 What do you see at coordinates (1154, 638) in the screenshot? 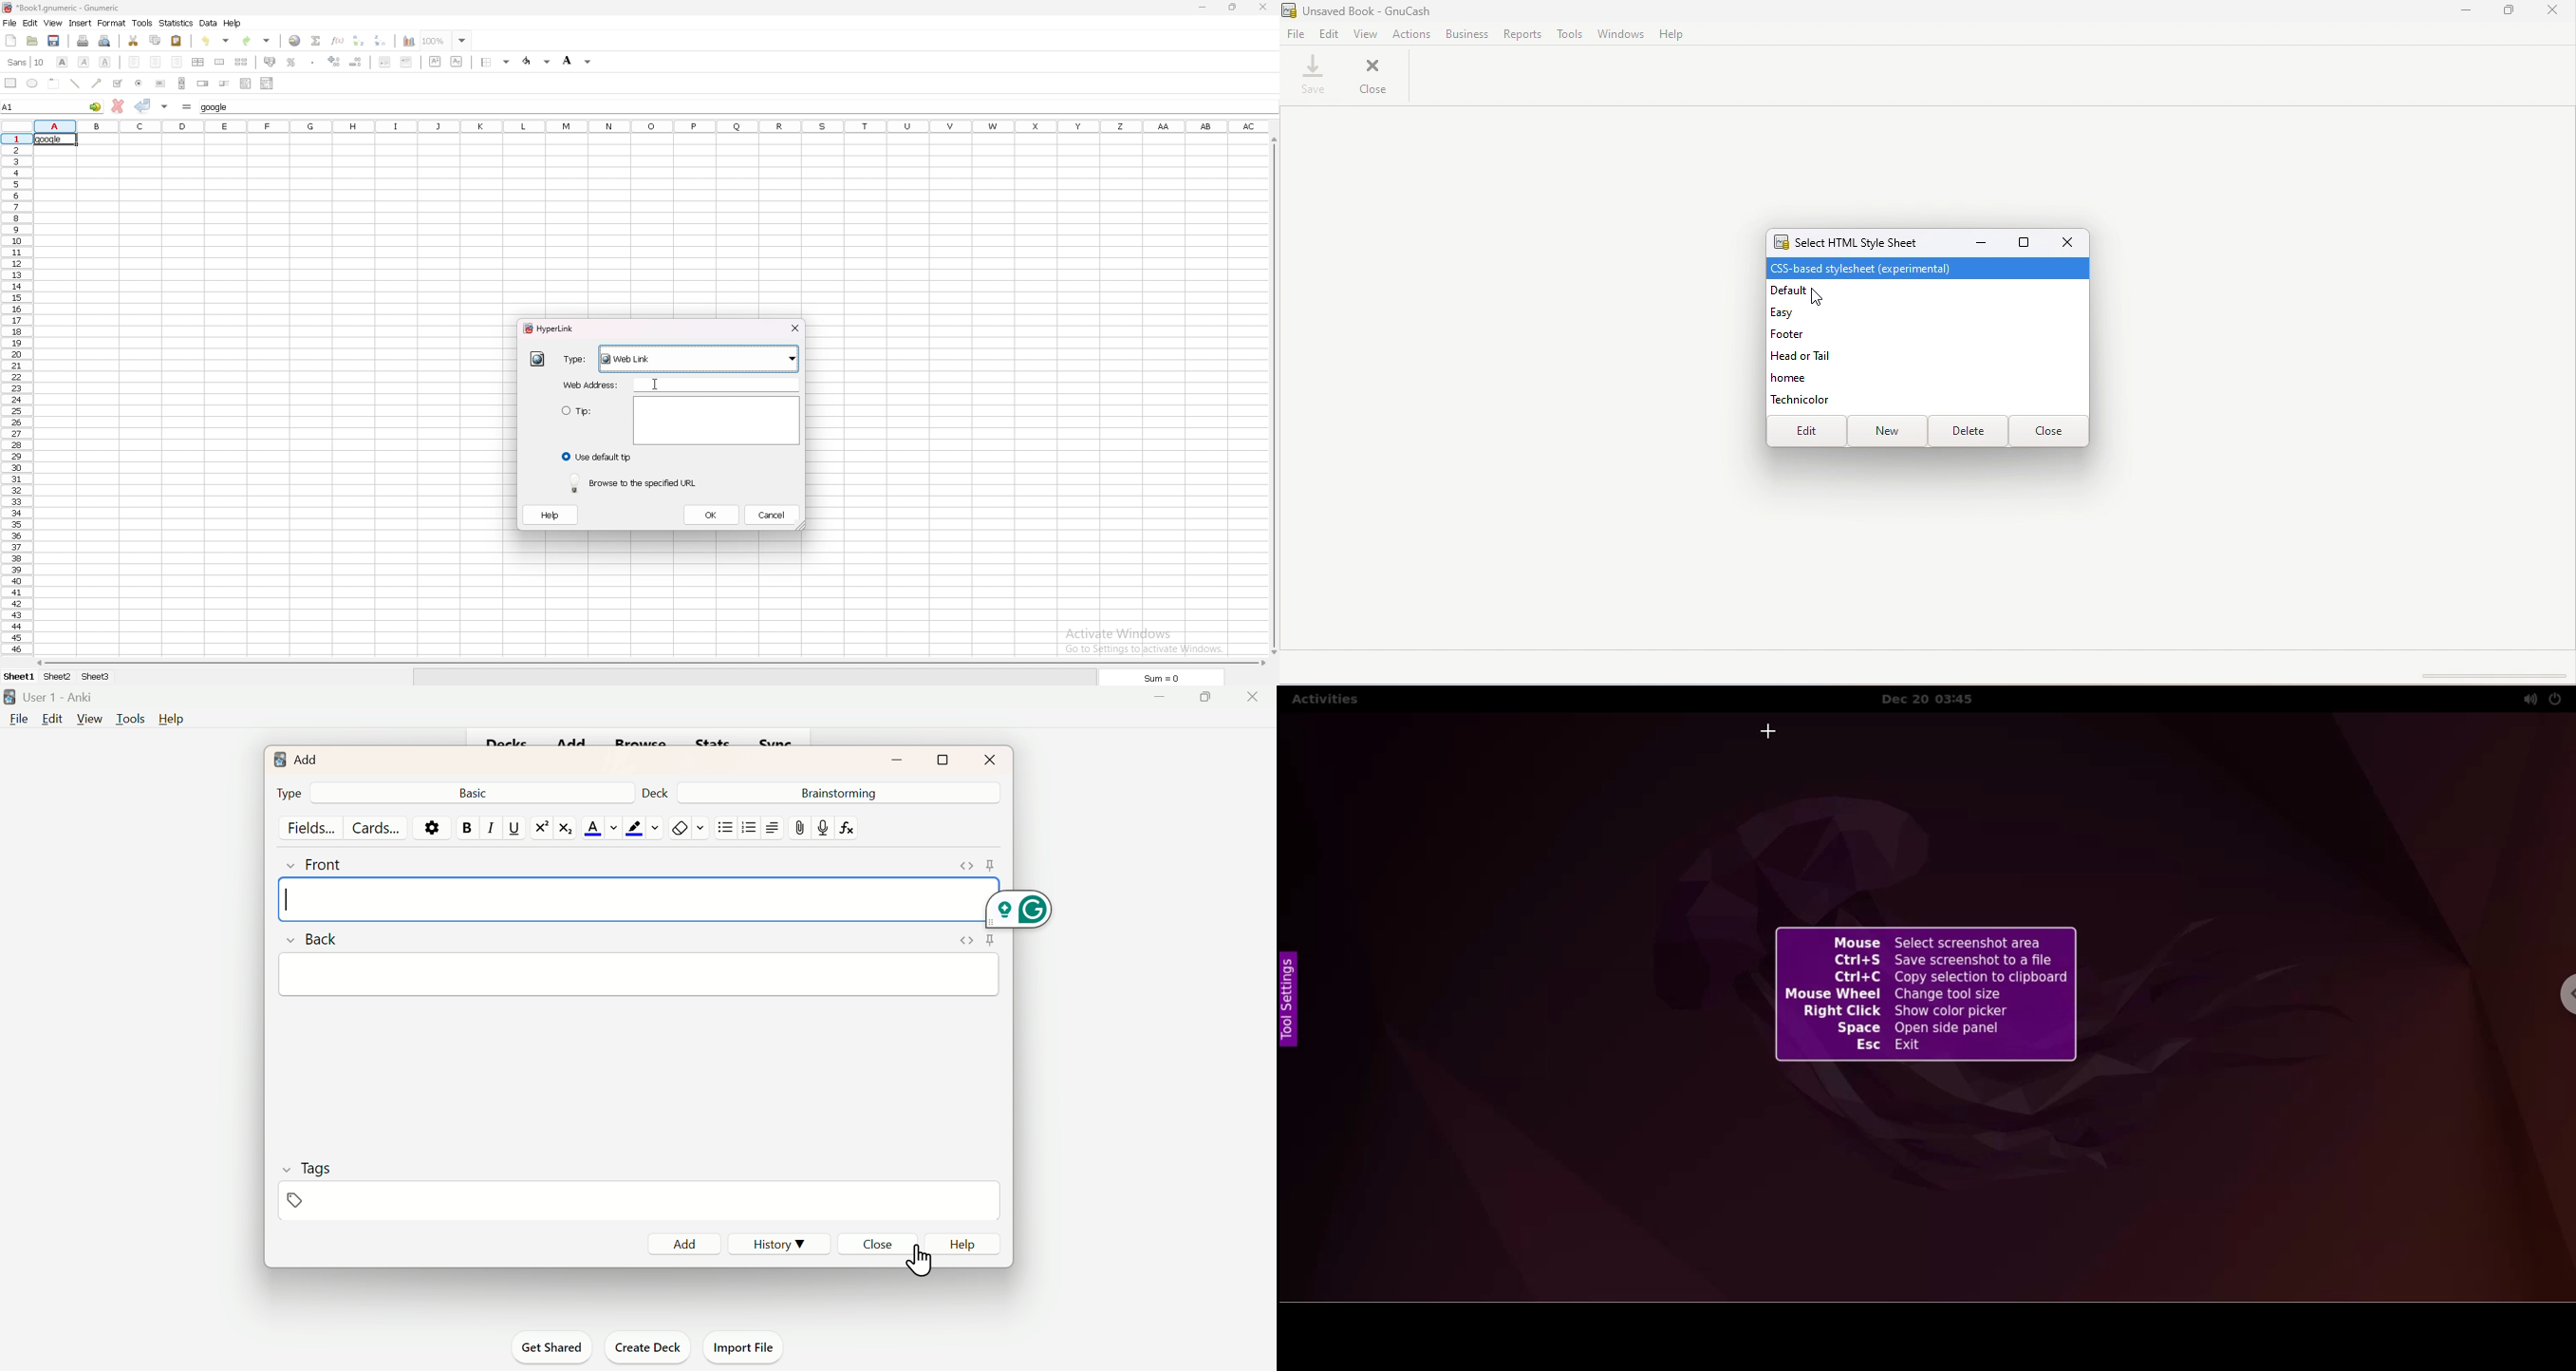
I see `Activate Windows Go to settings to activate windows` at bounding box center [1154, 638].